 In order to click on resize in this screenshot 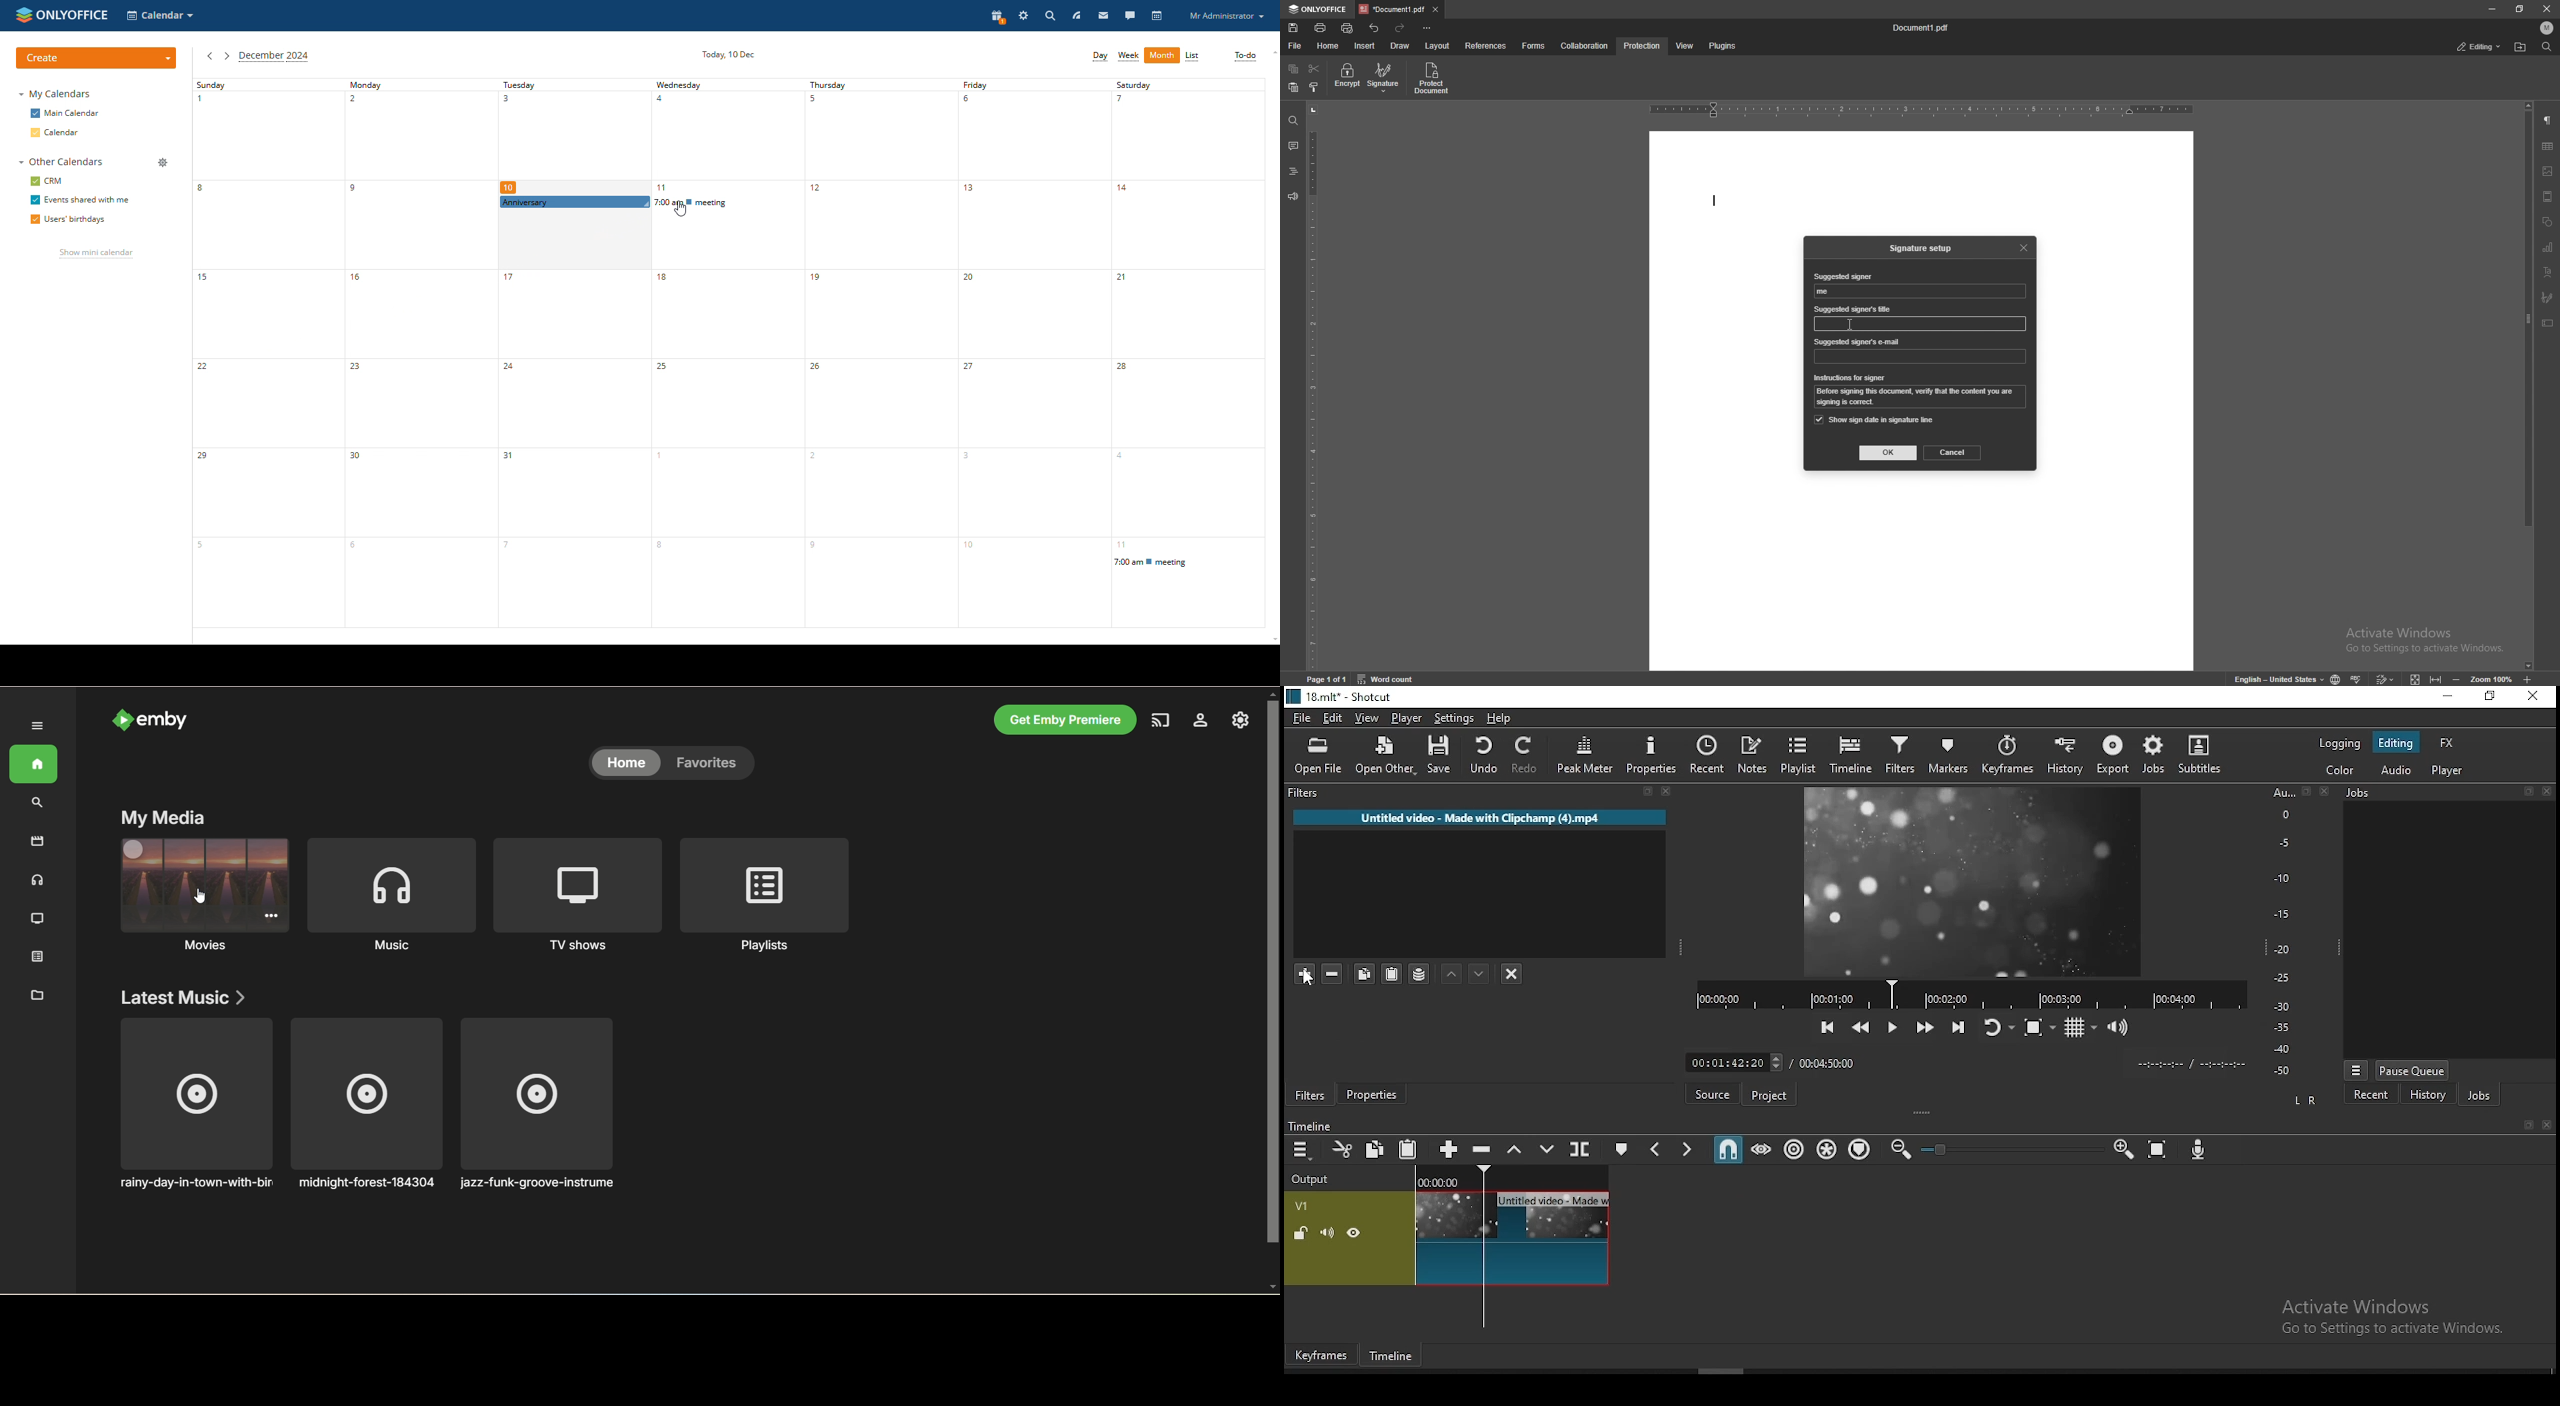, I will do `click(2521, 9)`.